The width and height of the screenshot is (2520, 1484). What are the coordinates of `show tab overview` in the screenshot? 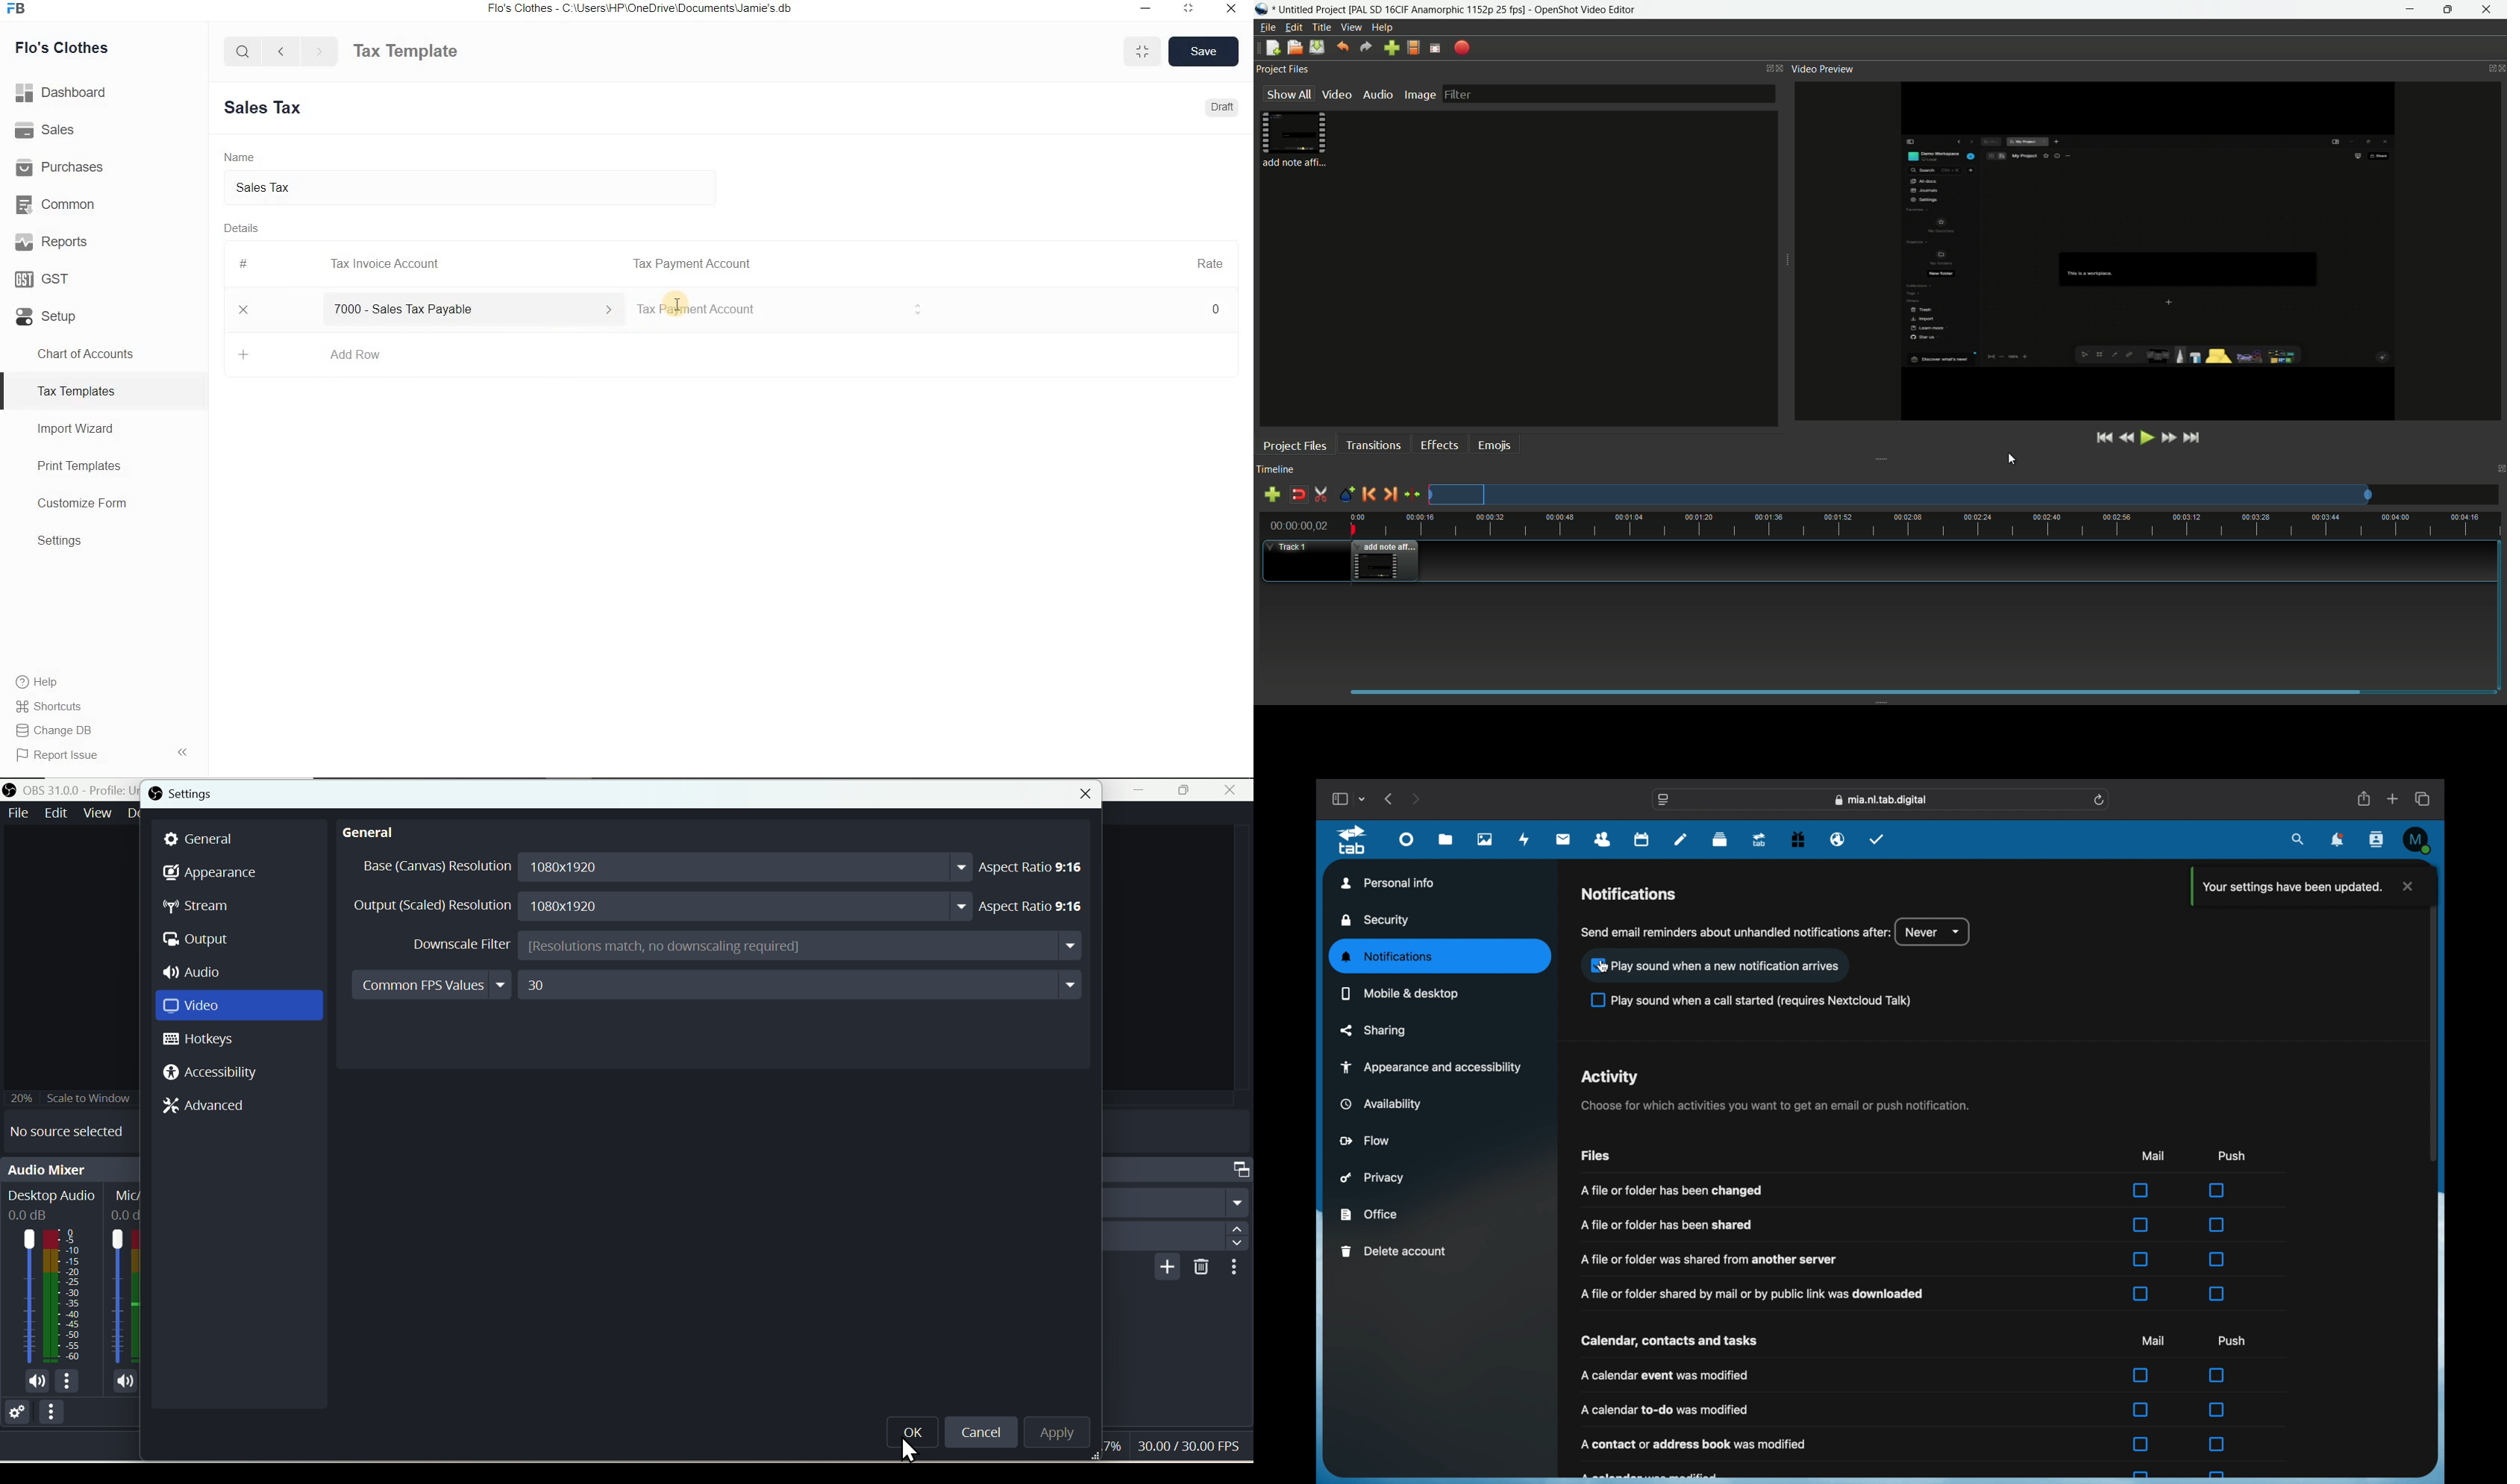 It's located at (2423, 799).